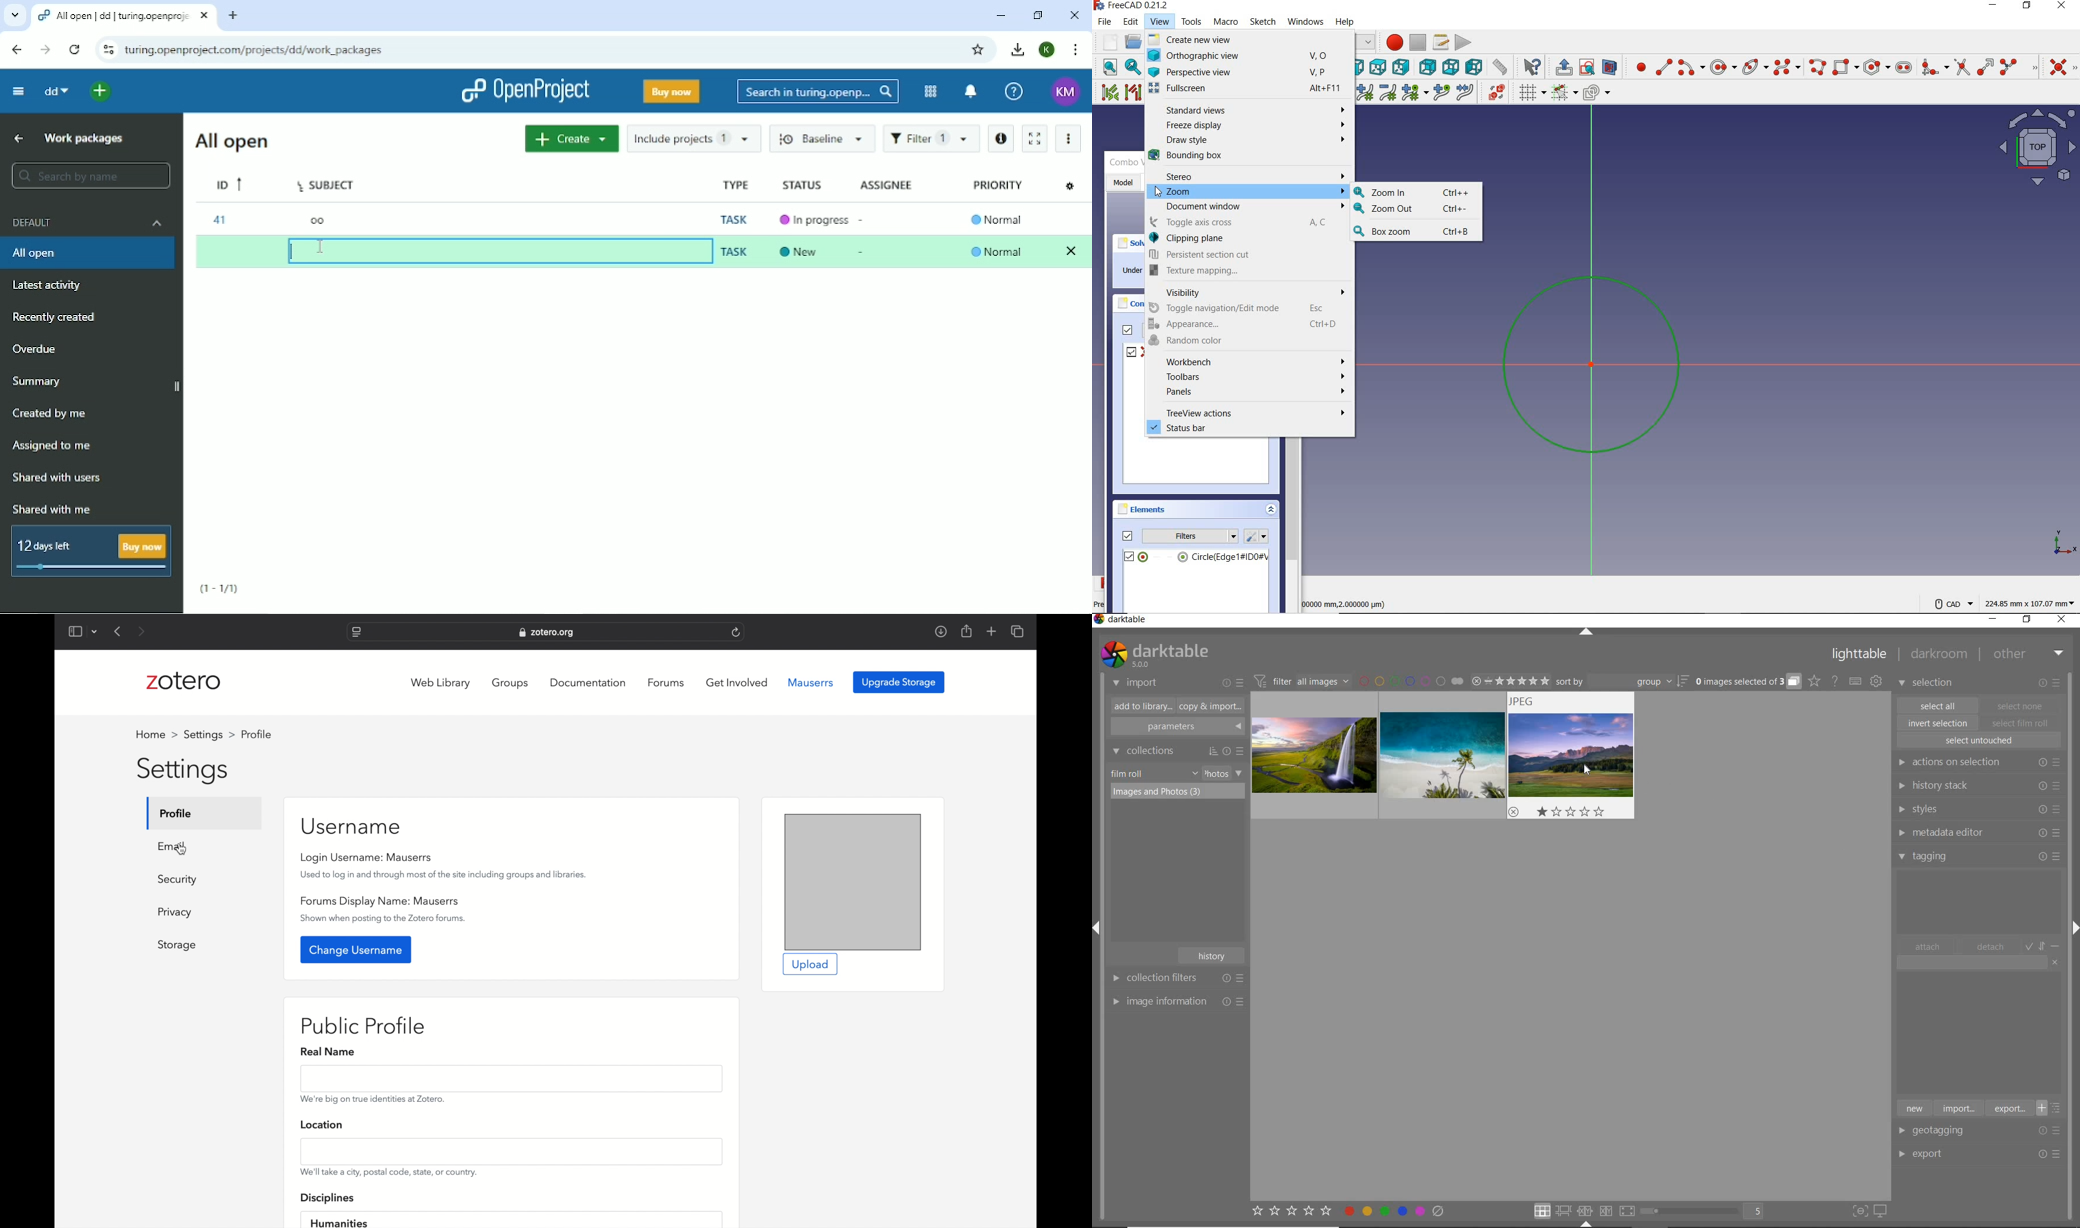 The height and width of the screenshot is (1232, 2100). Describe the element at coordinates (118, 631) in the screenshot. I see `previous` at that location.